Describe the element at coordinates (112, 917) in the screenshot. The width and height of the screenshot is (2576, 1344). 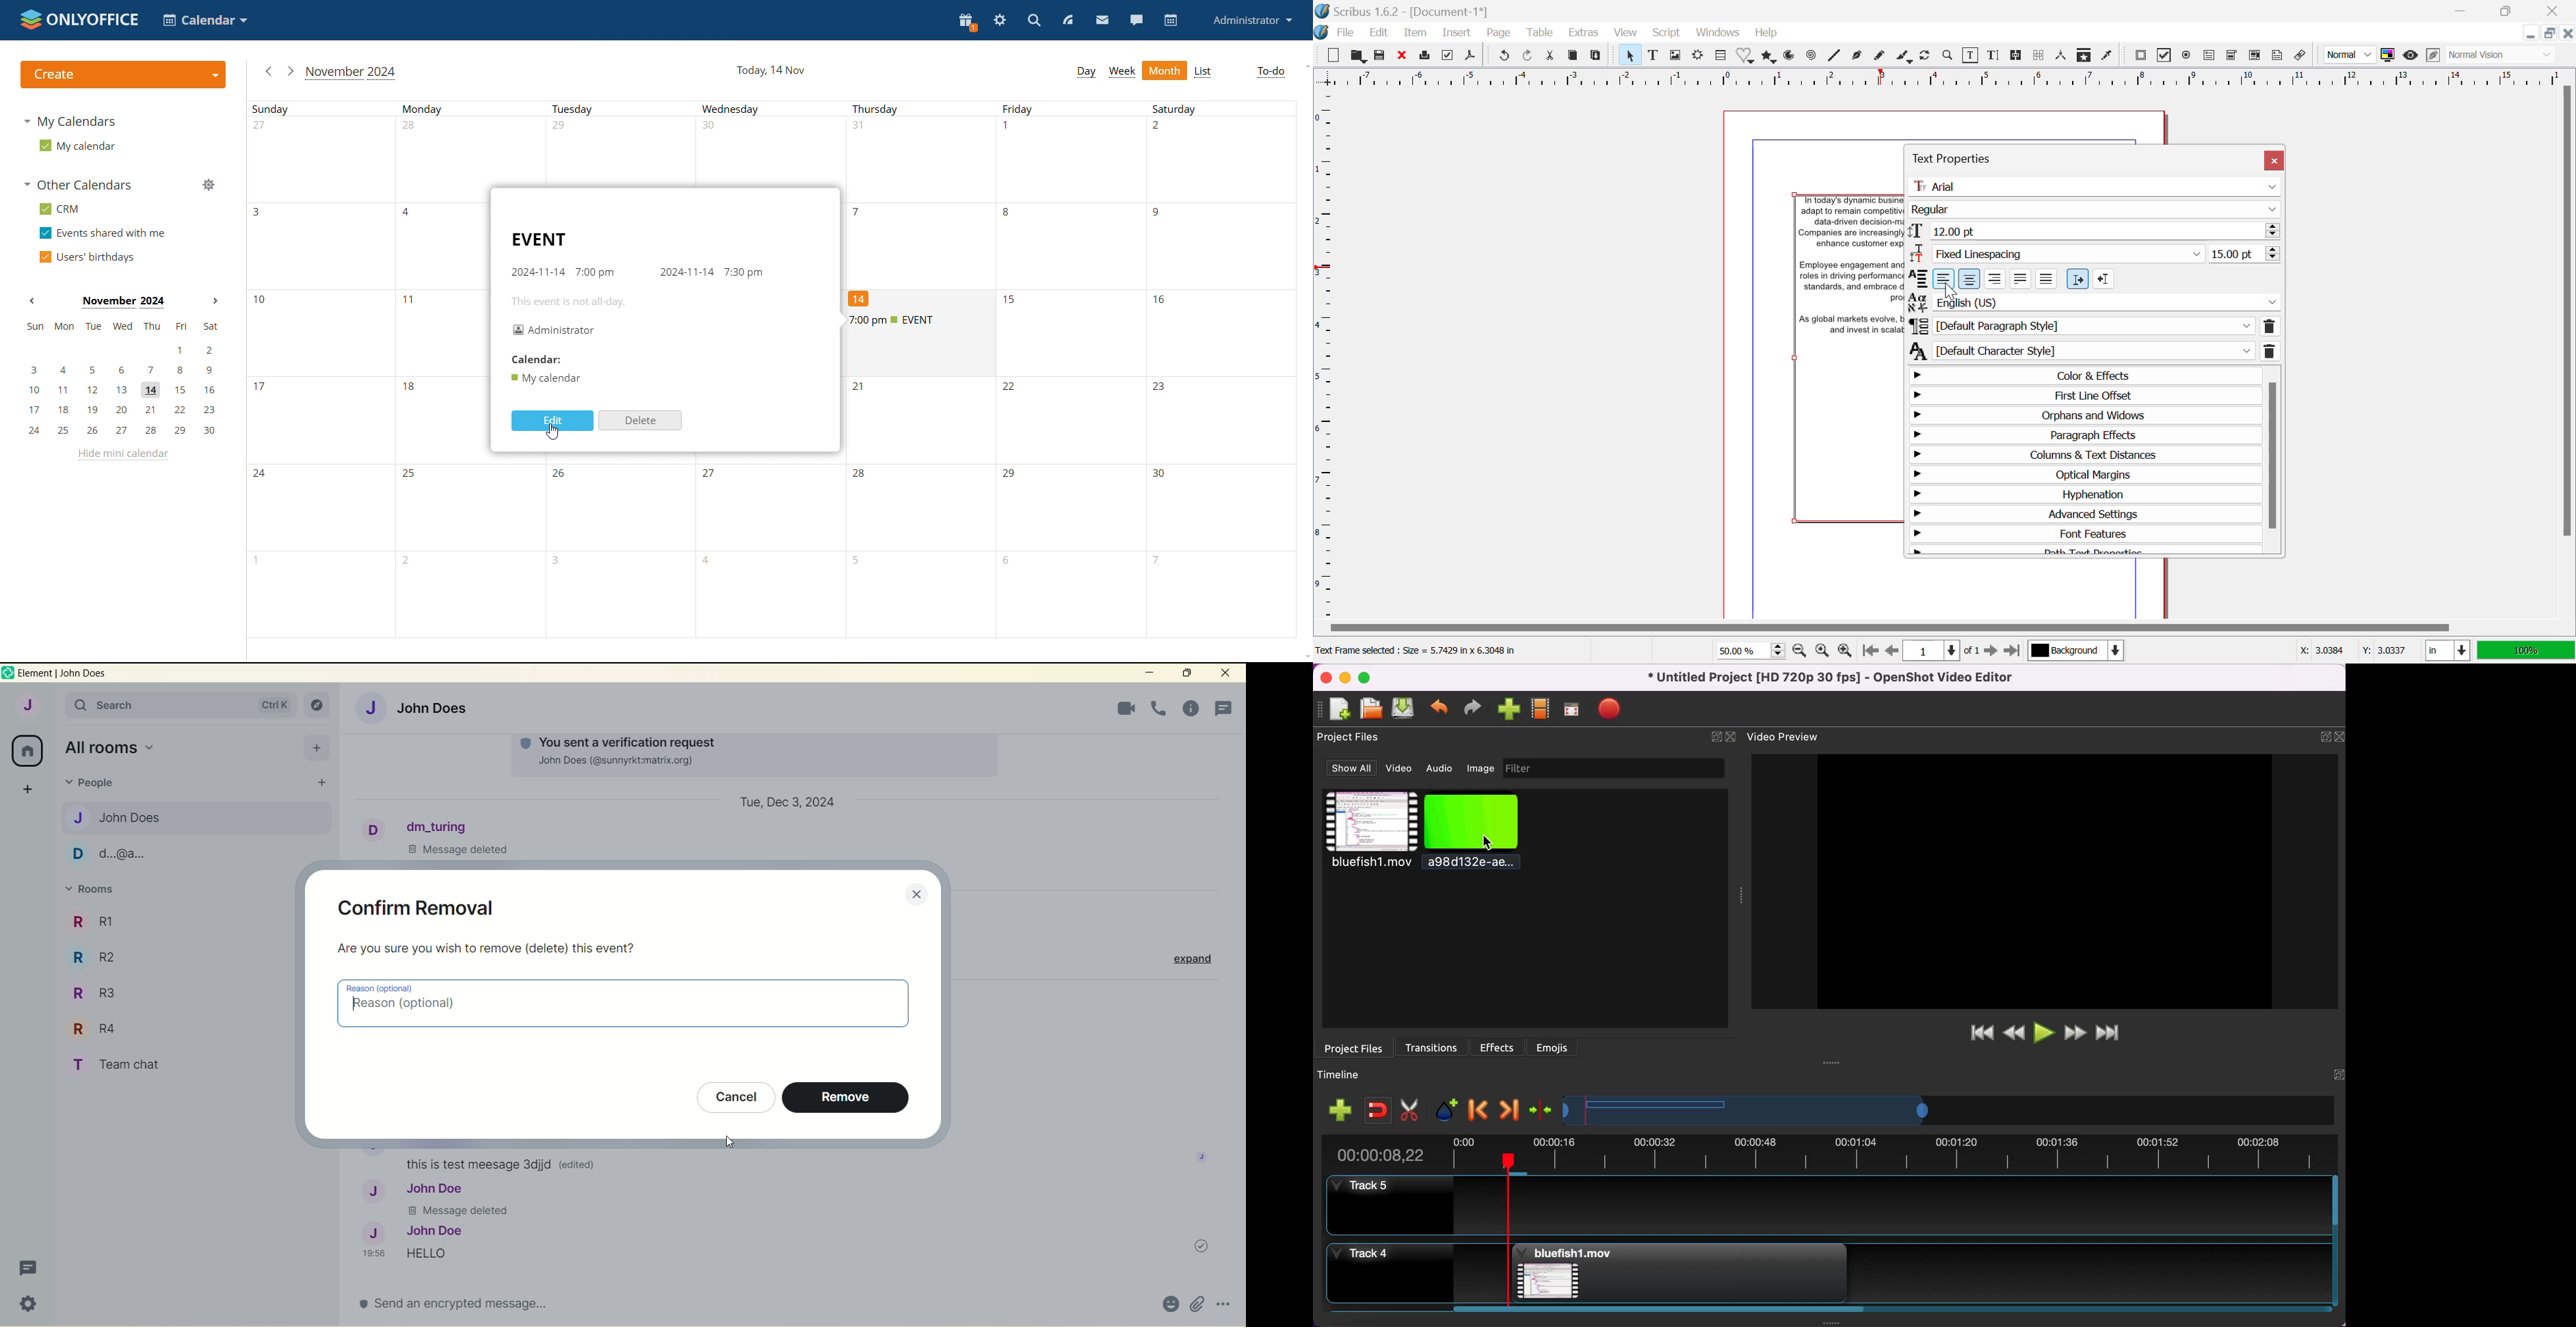
I see `R1` at that location.